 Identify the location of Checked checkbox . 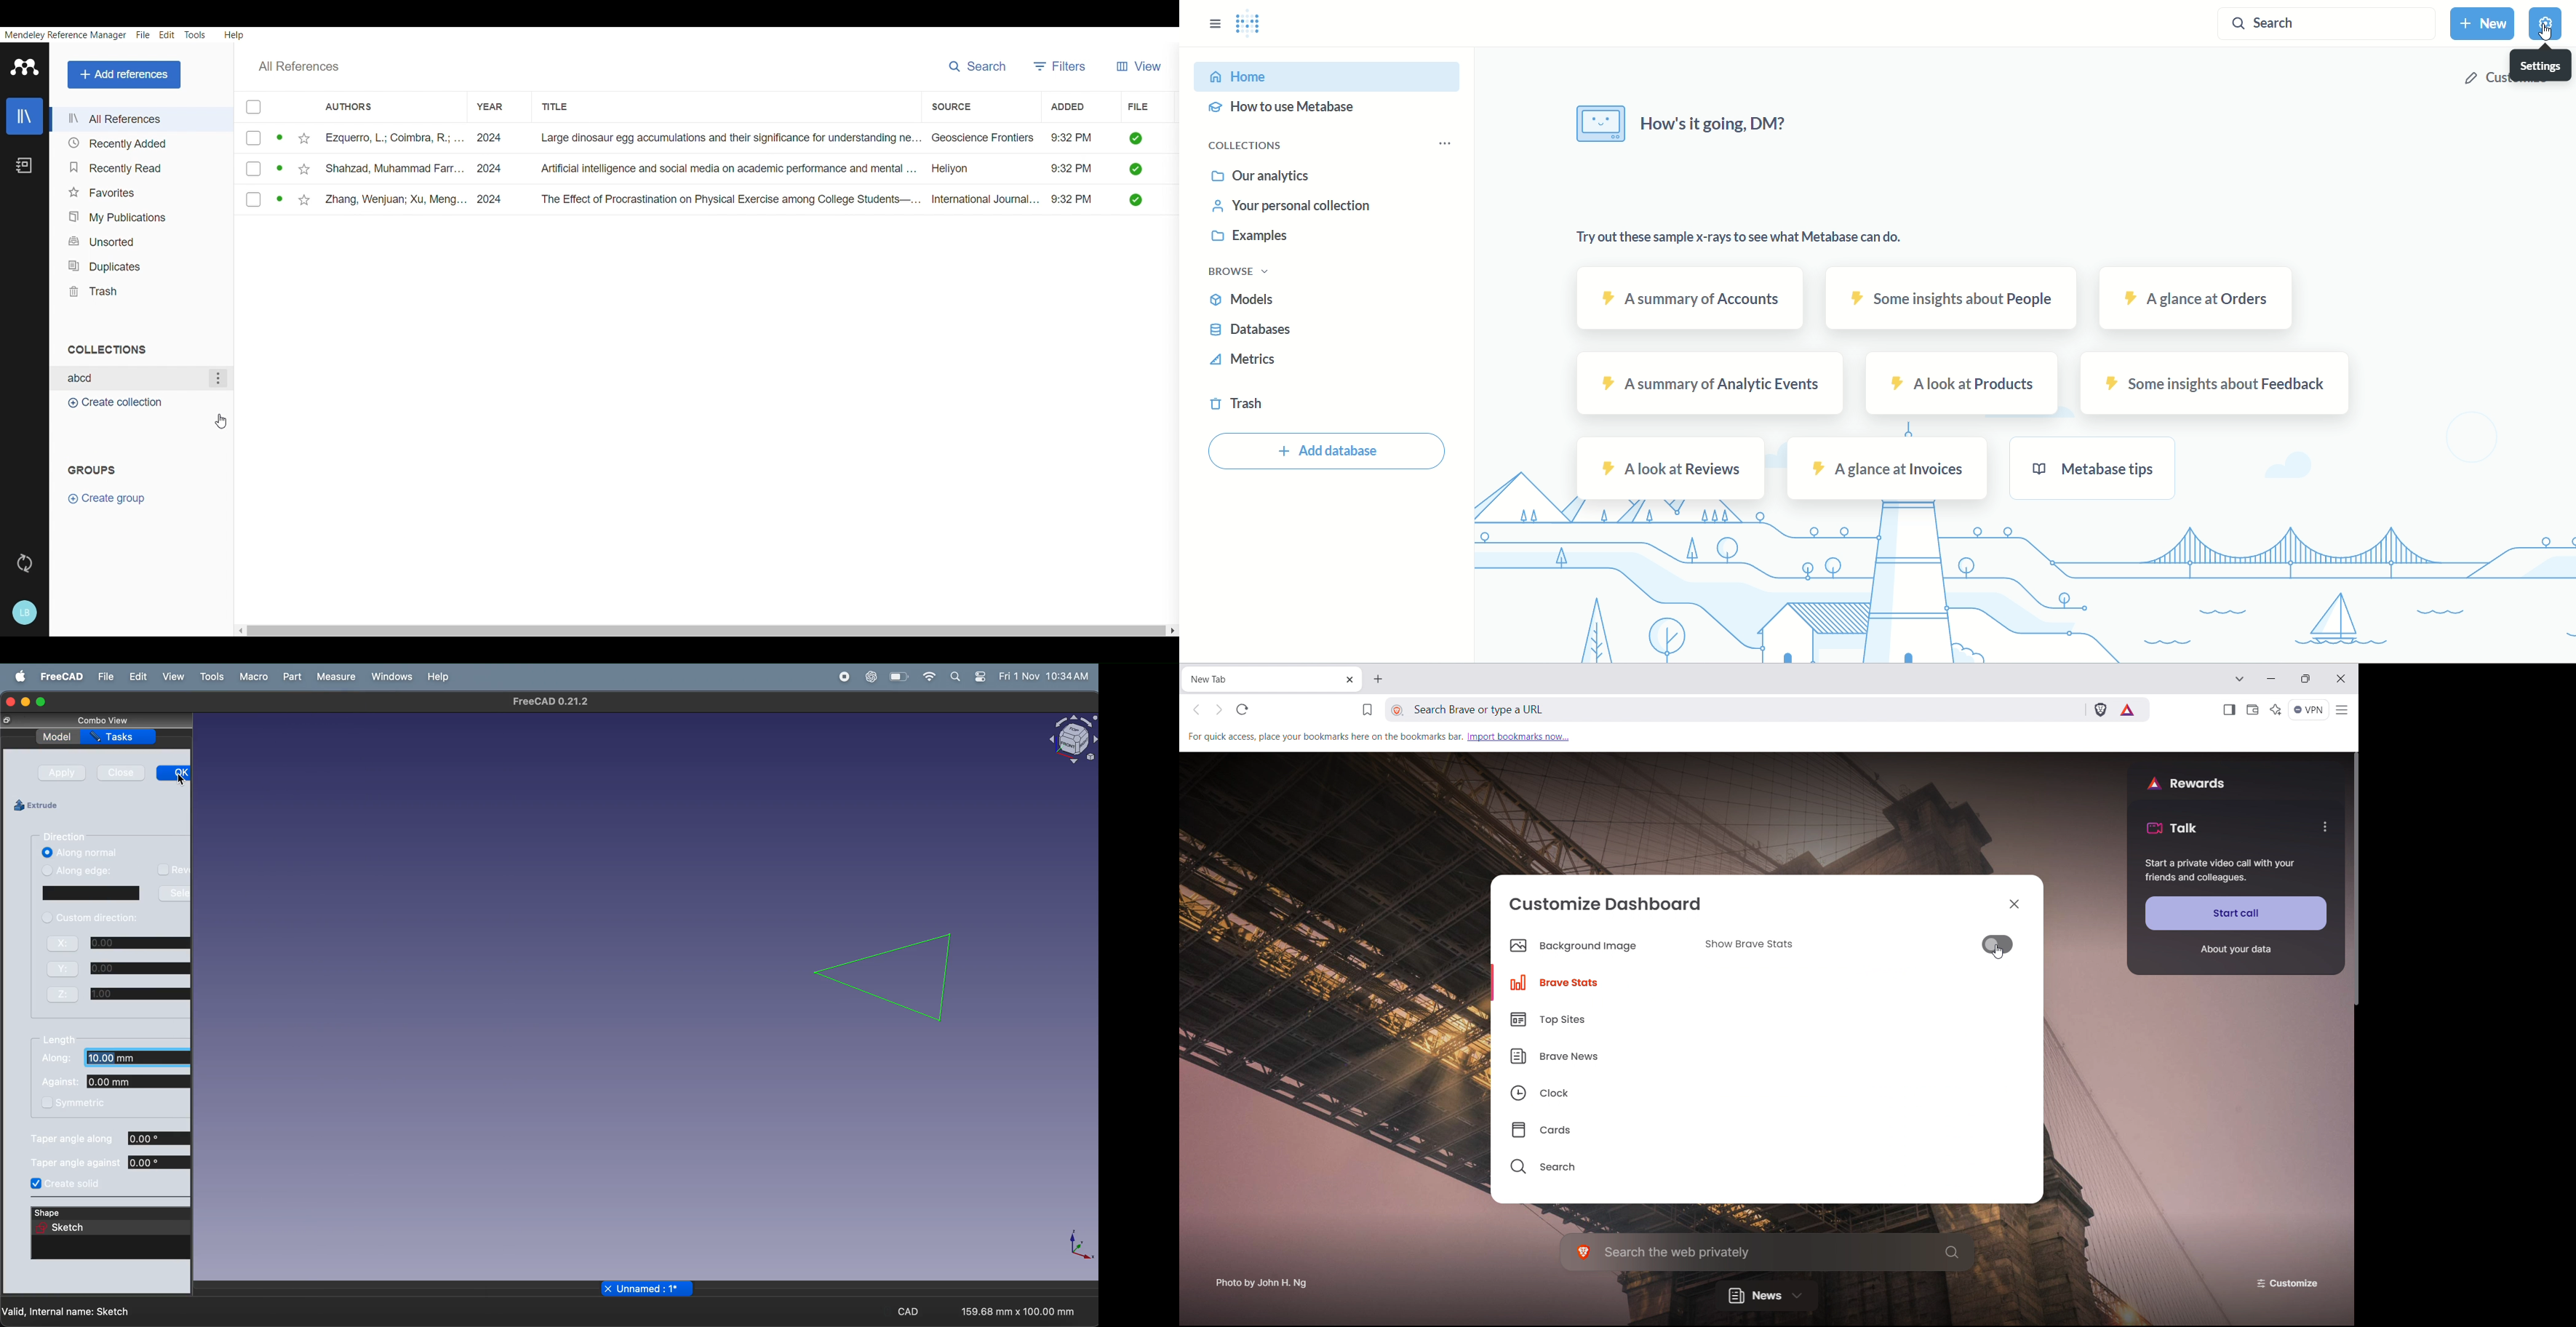
(48, 852).